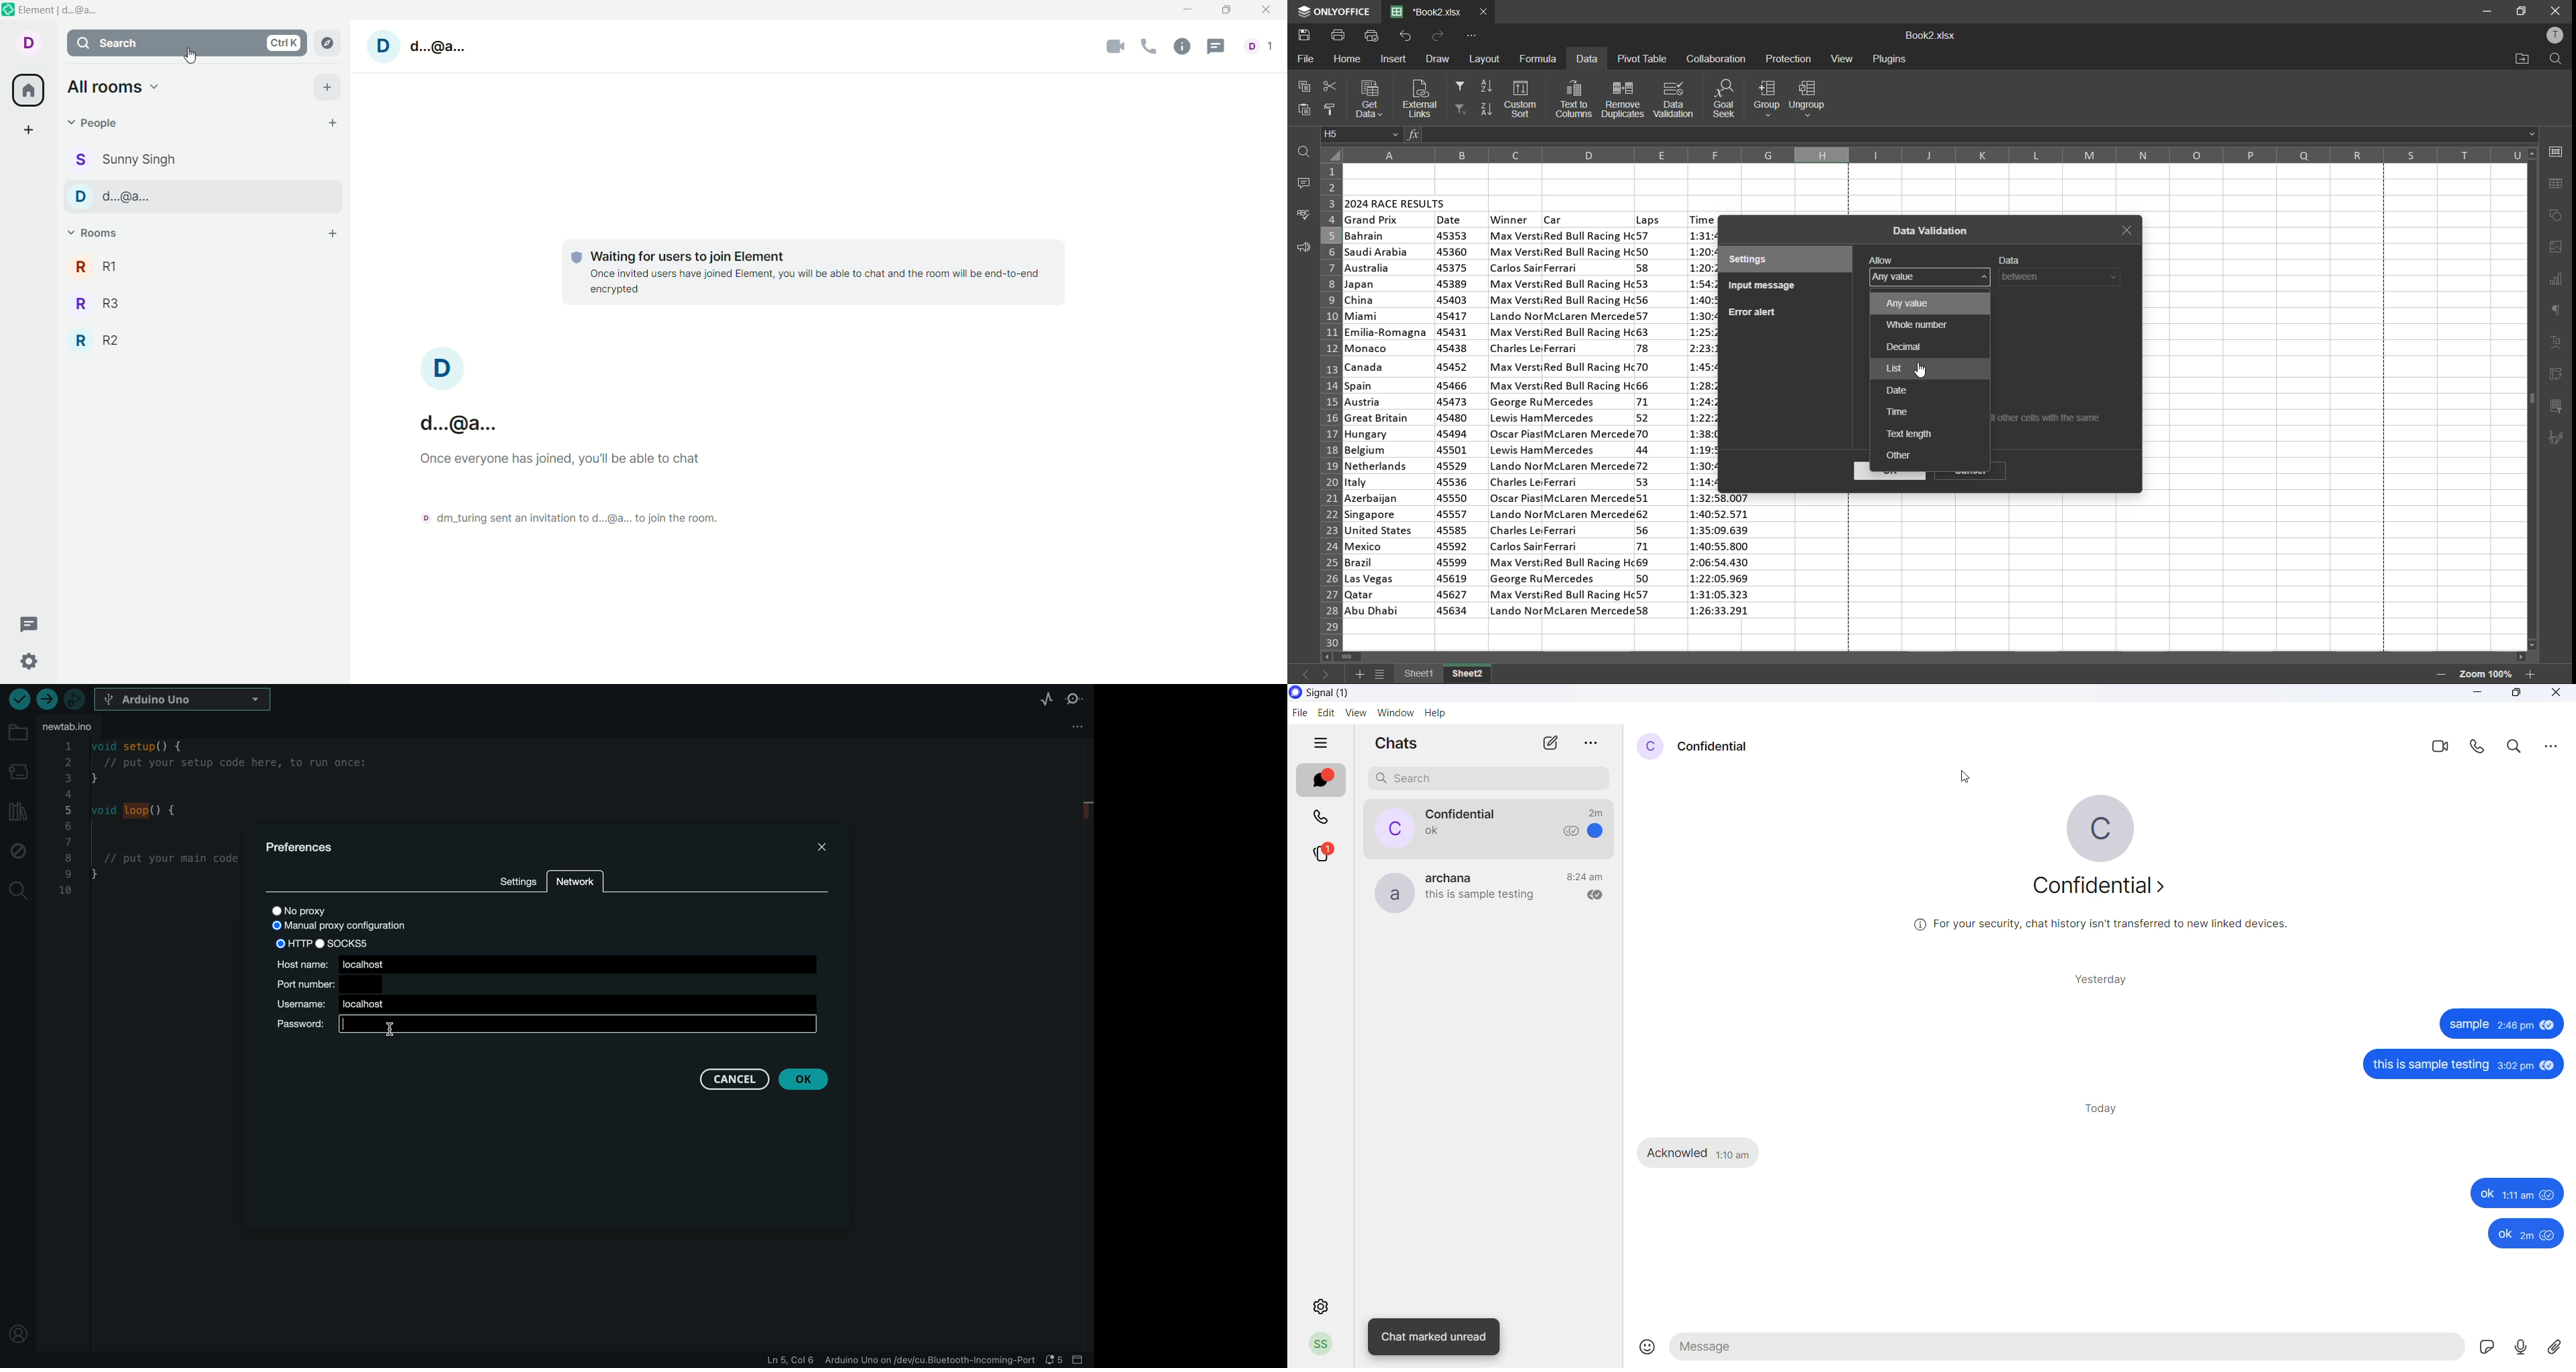 Image resolution: width=2576 pixels, height=1372 pixels. Describe the element at coordinates (1396, 59) in the screenshot. I see `insert` at that location.